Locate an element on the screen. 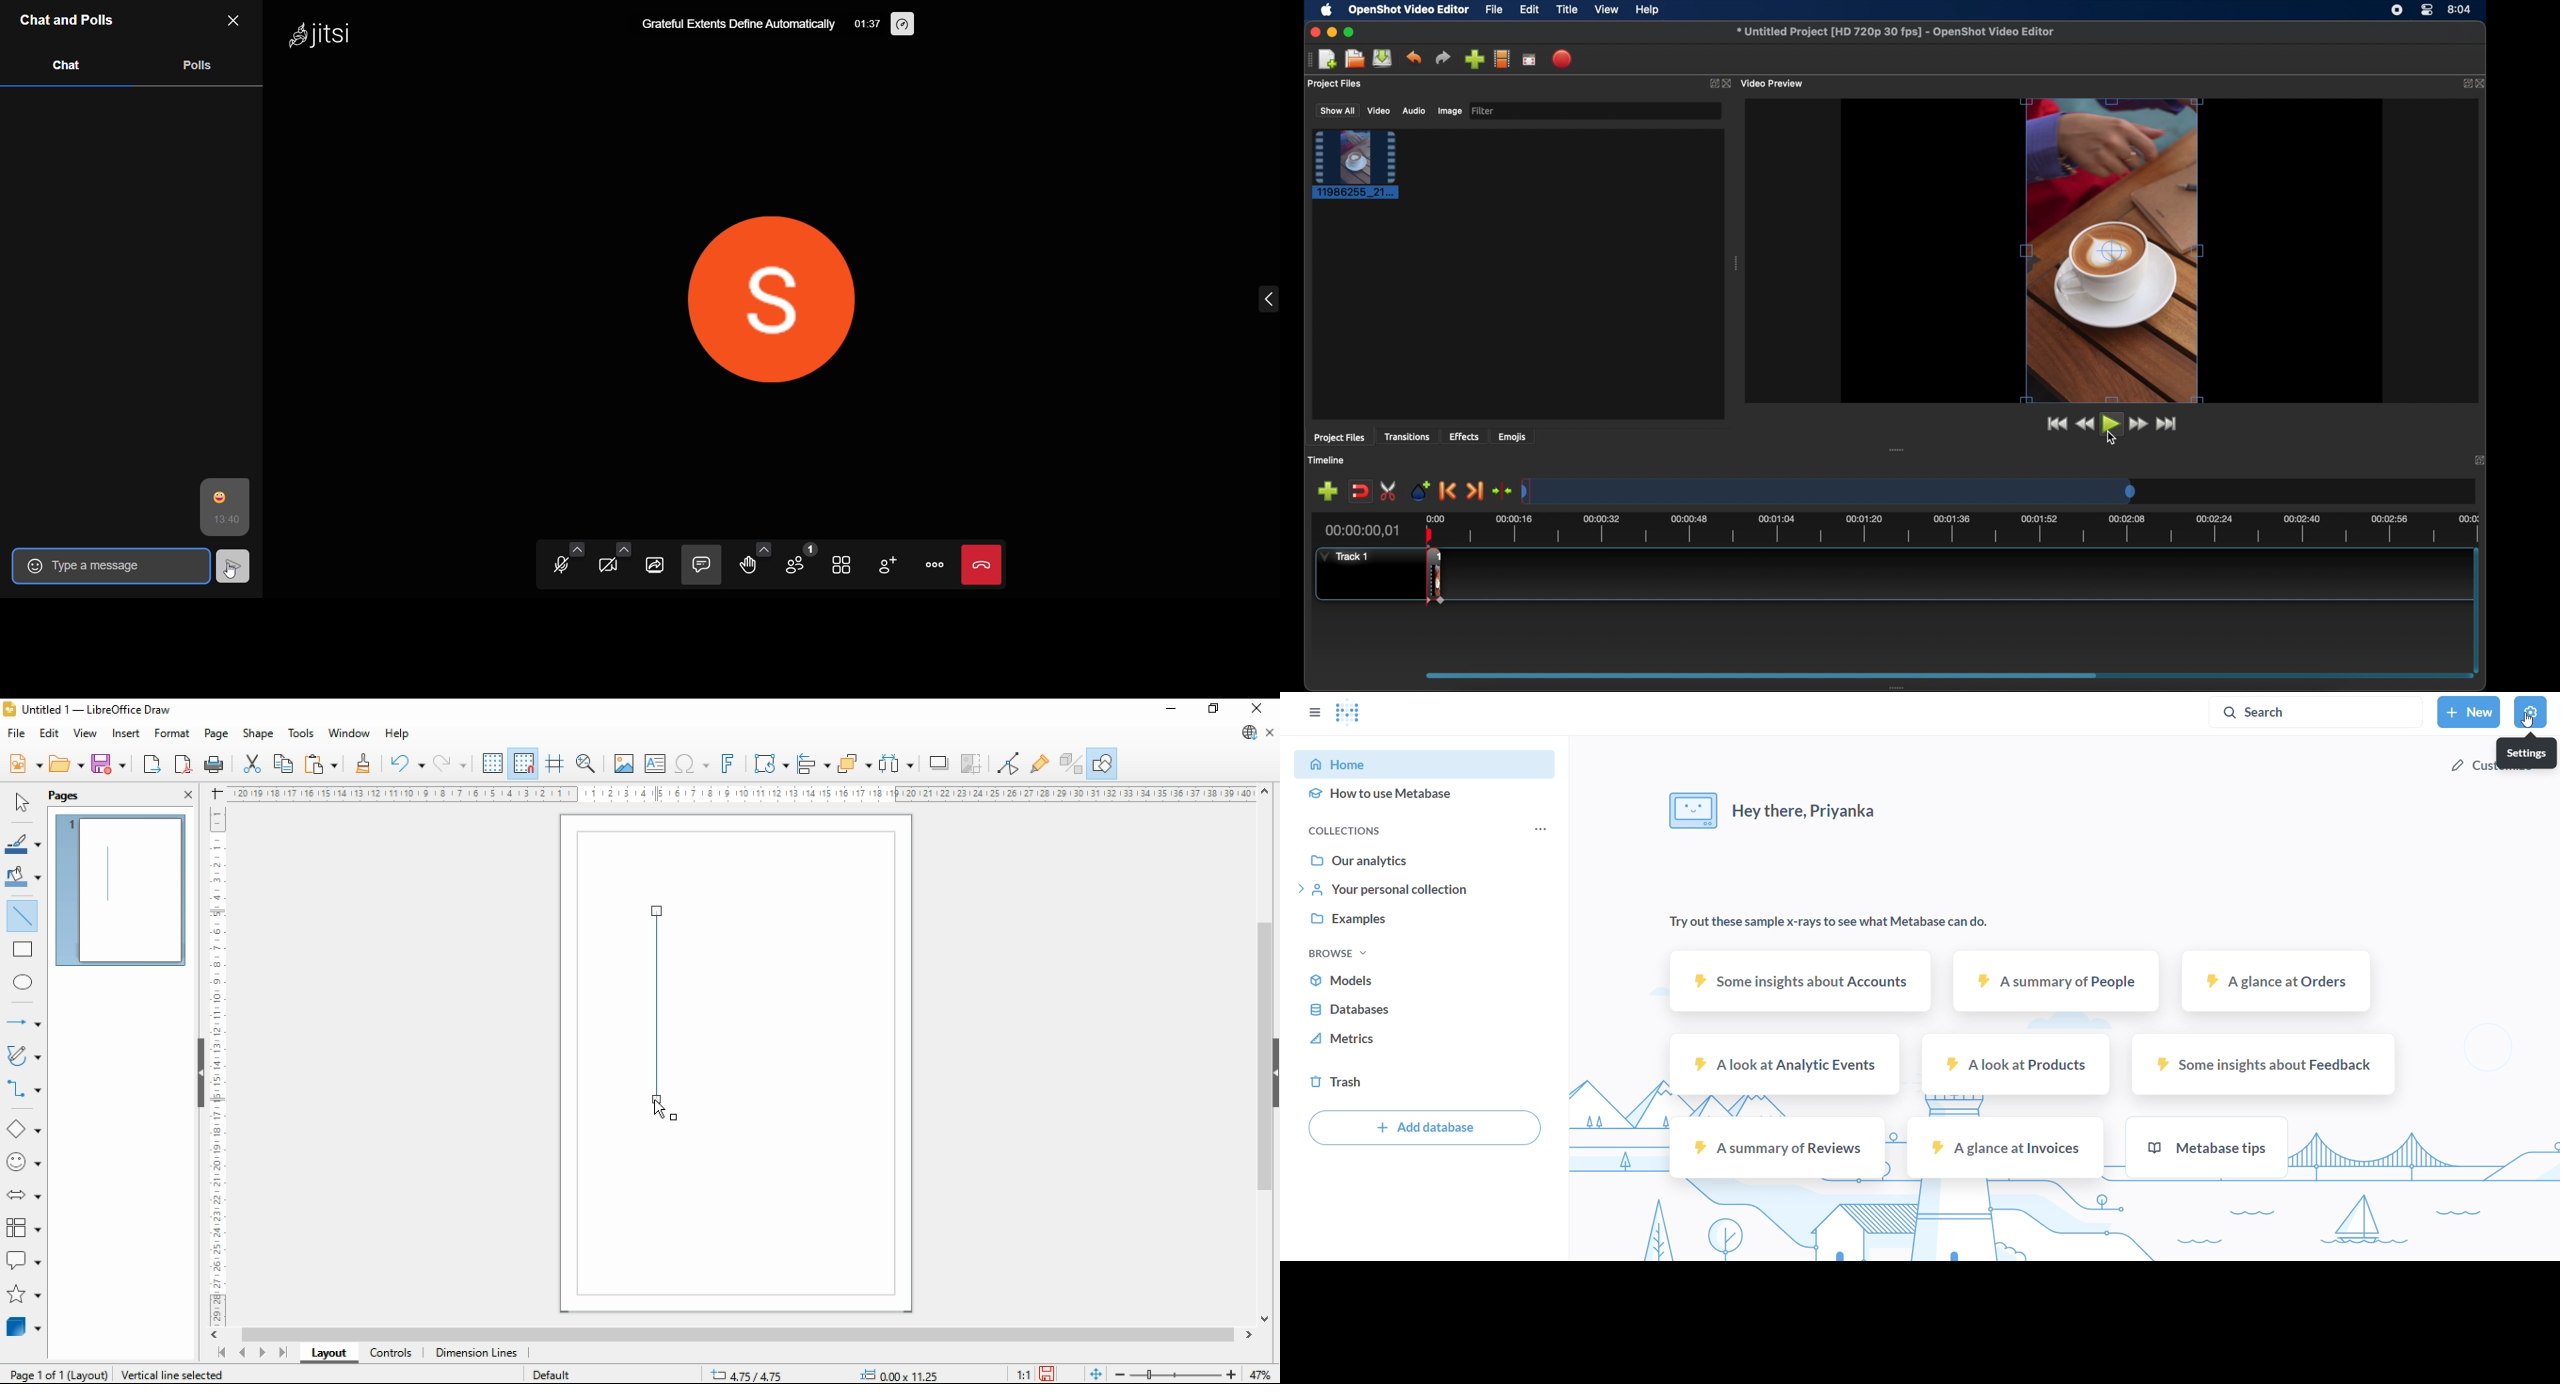 The height and width of the screenshot is (1400, 2576). connectors is located at coordinates (24, 1089).